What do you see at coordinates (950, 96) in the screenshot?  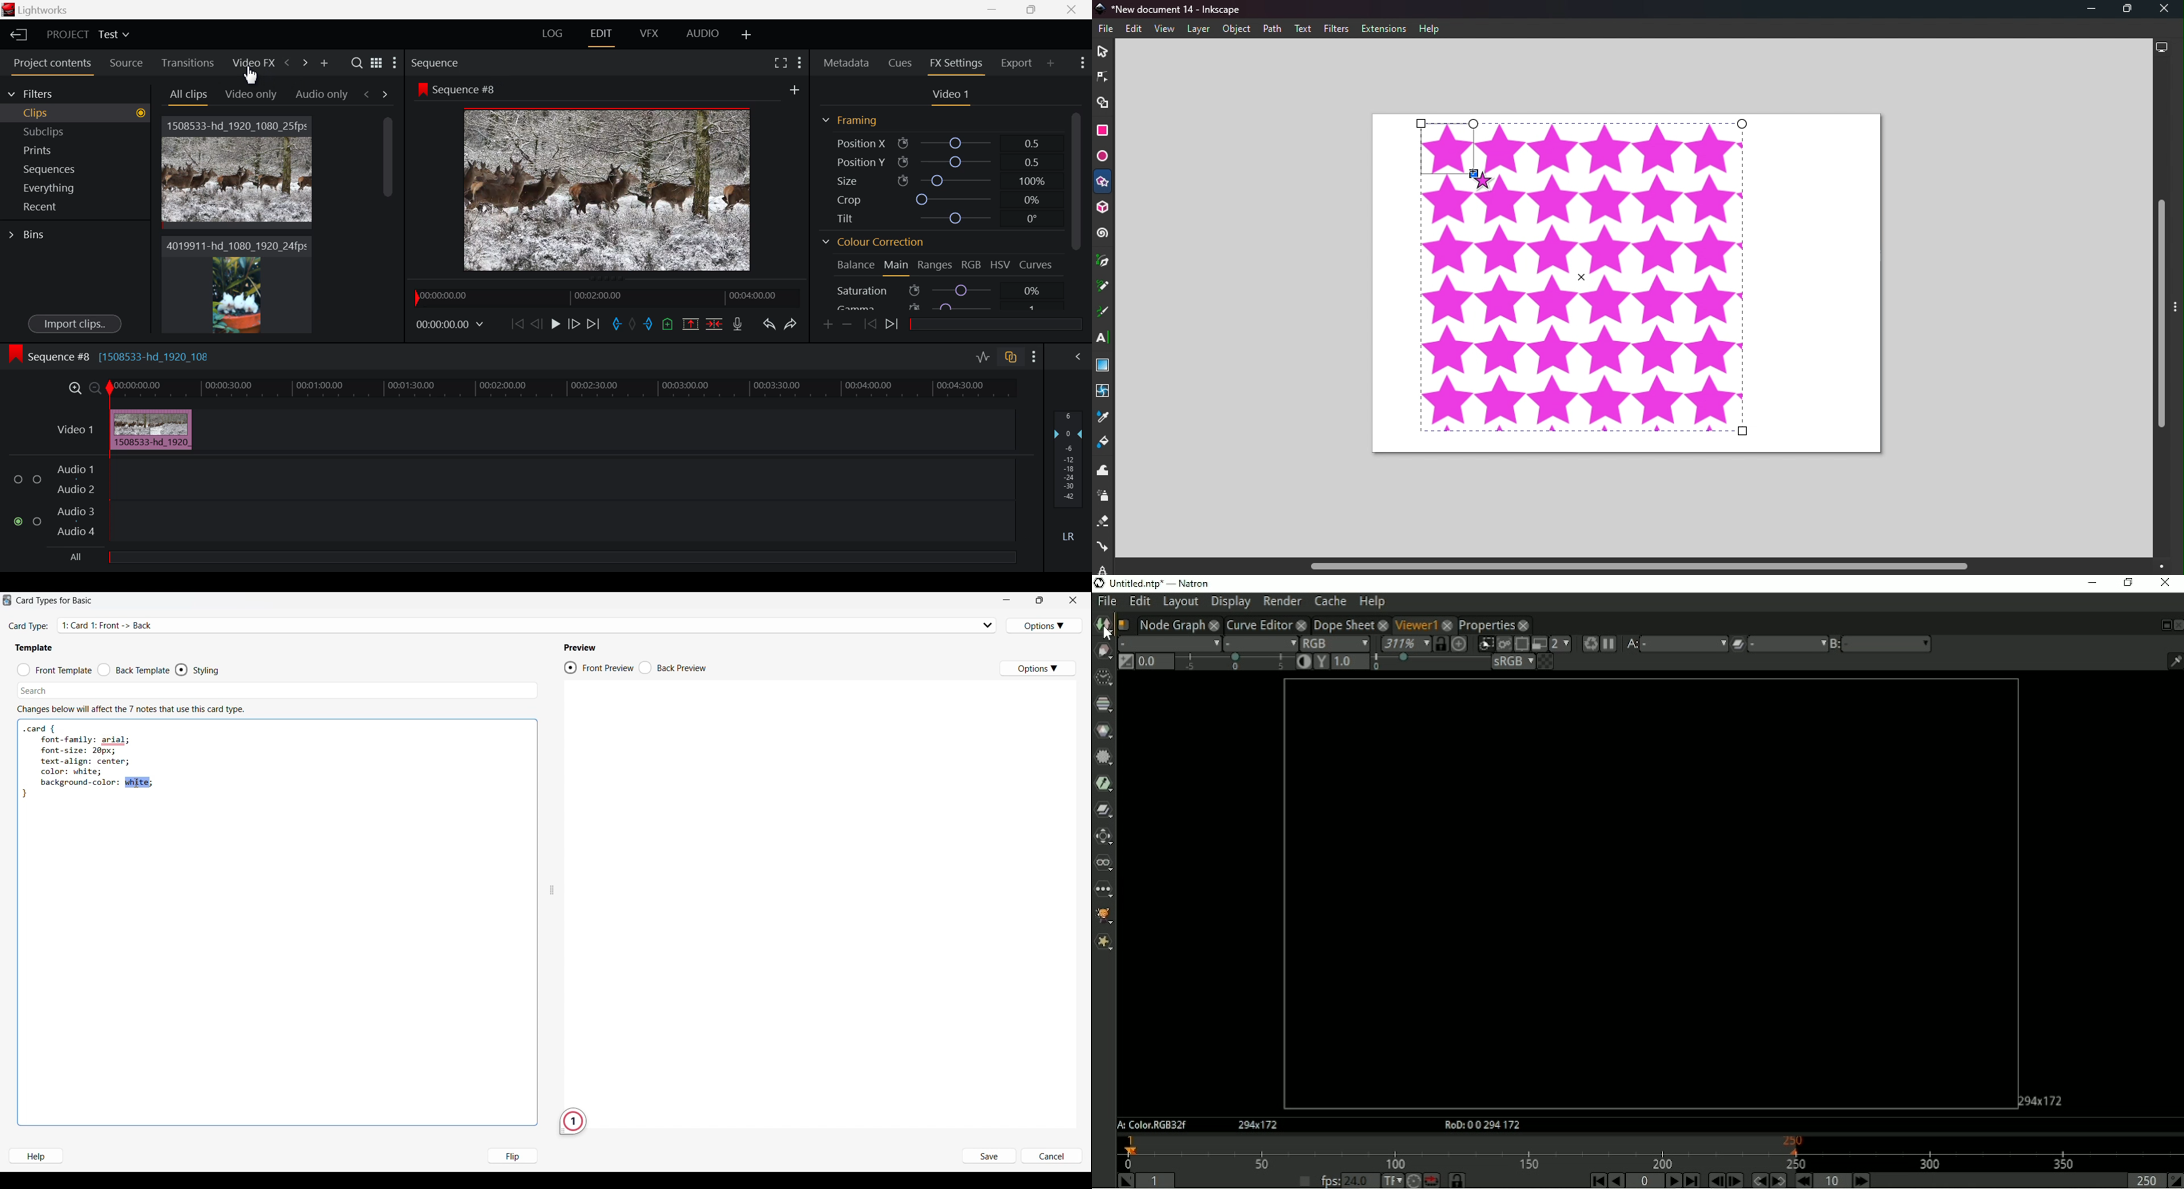 I see `Video Settings Section` at bounding box center [950, 96].